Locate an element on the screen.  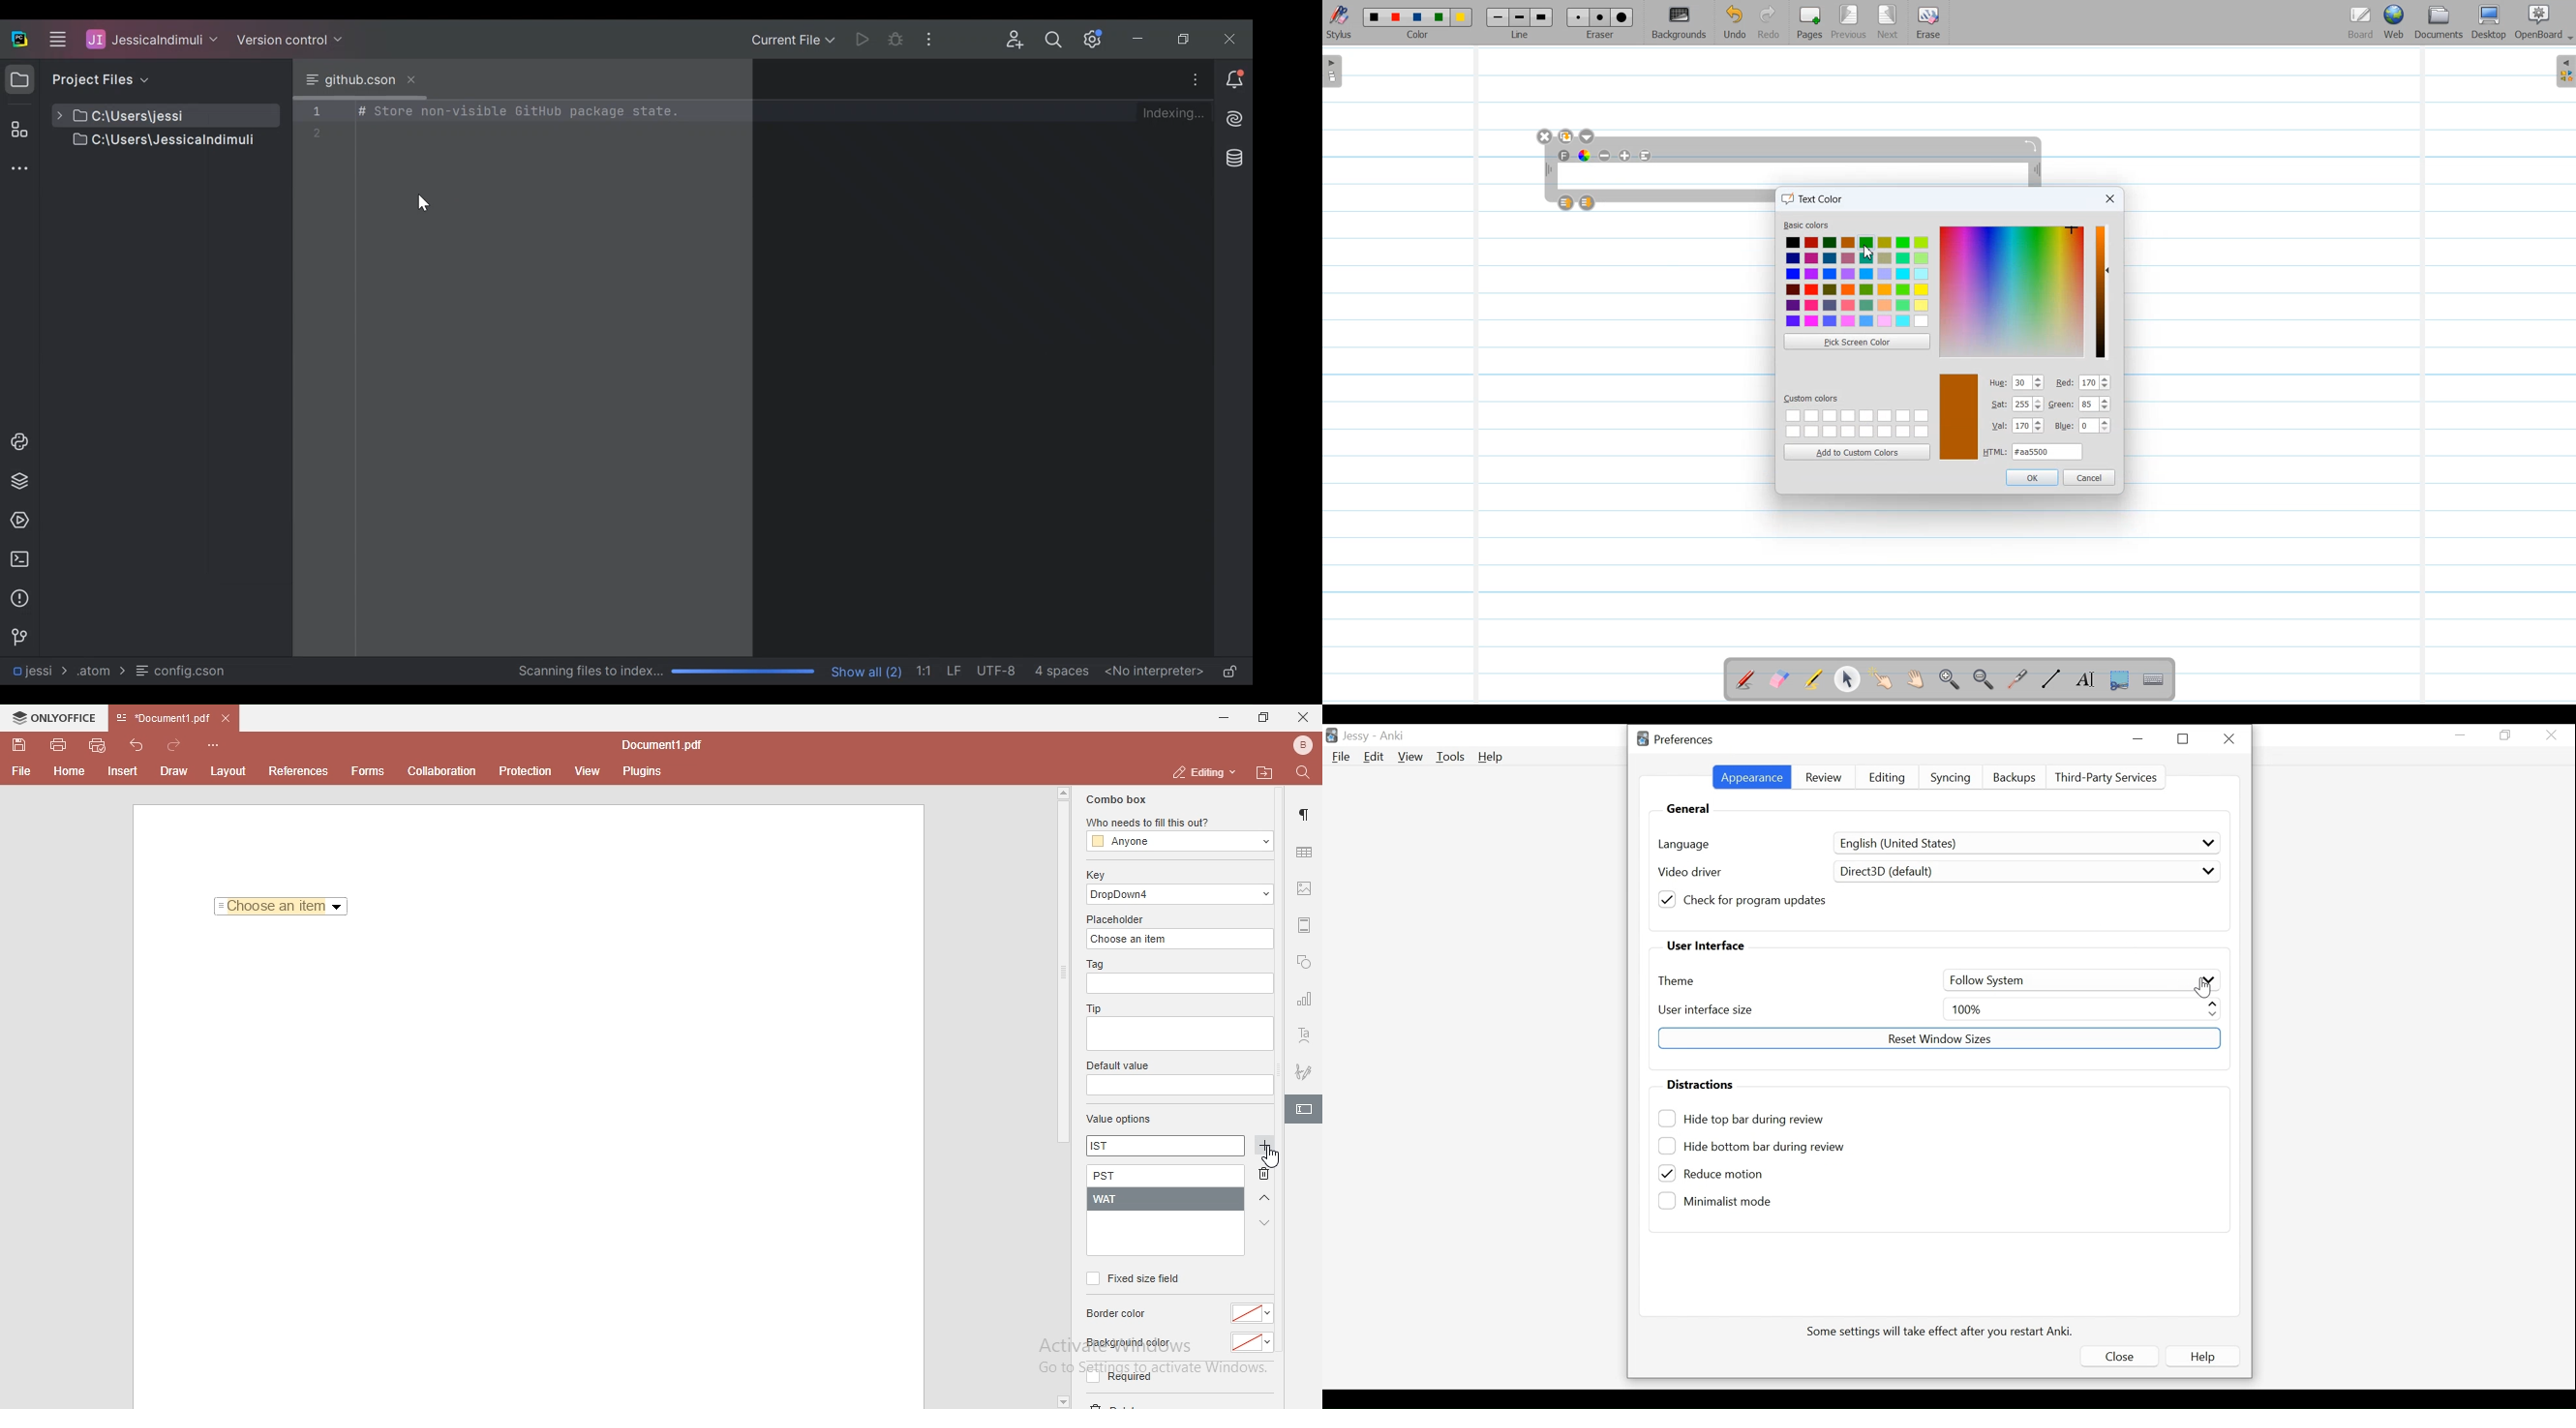
empty box is located at coordinates (1182, 984).